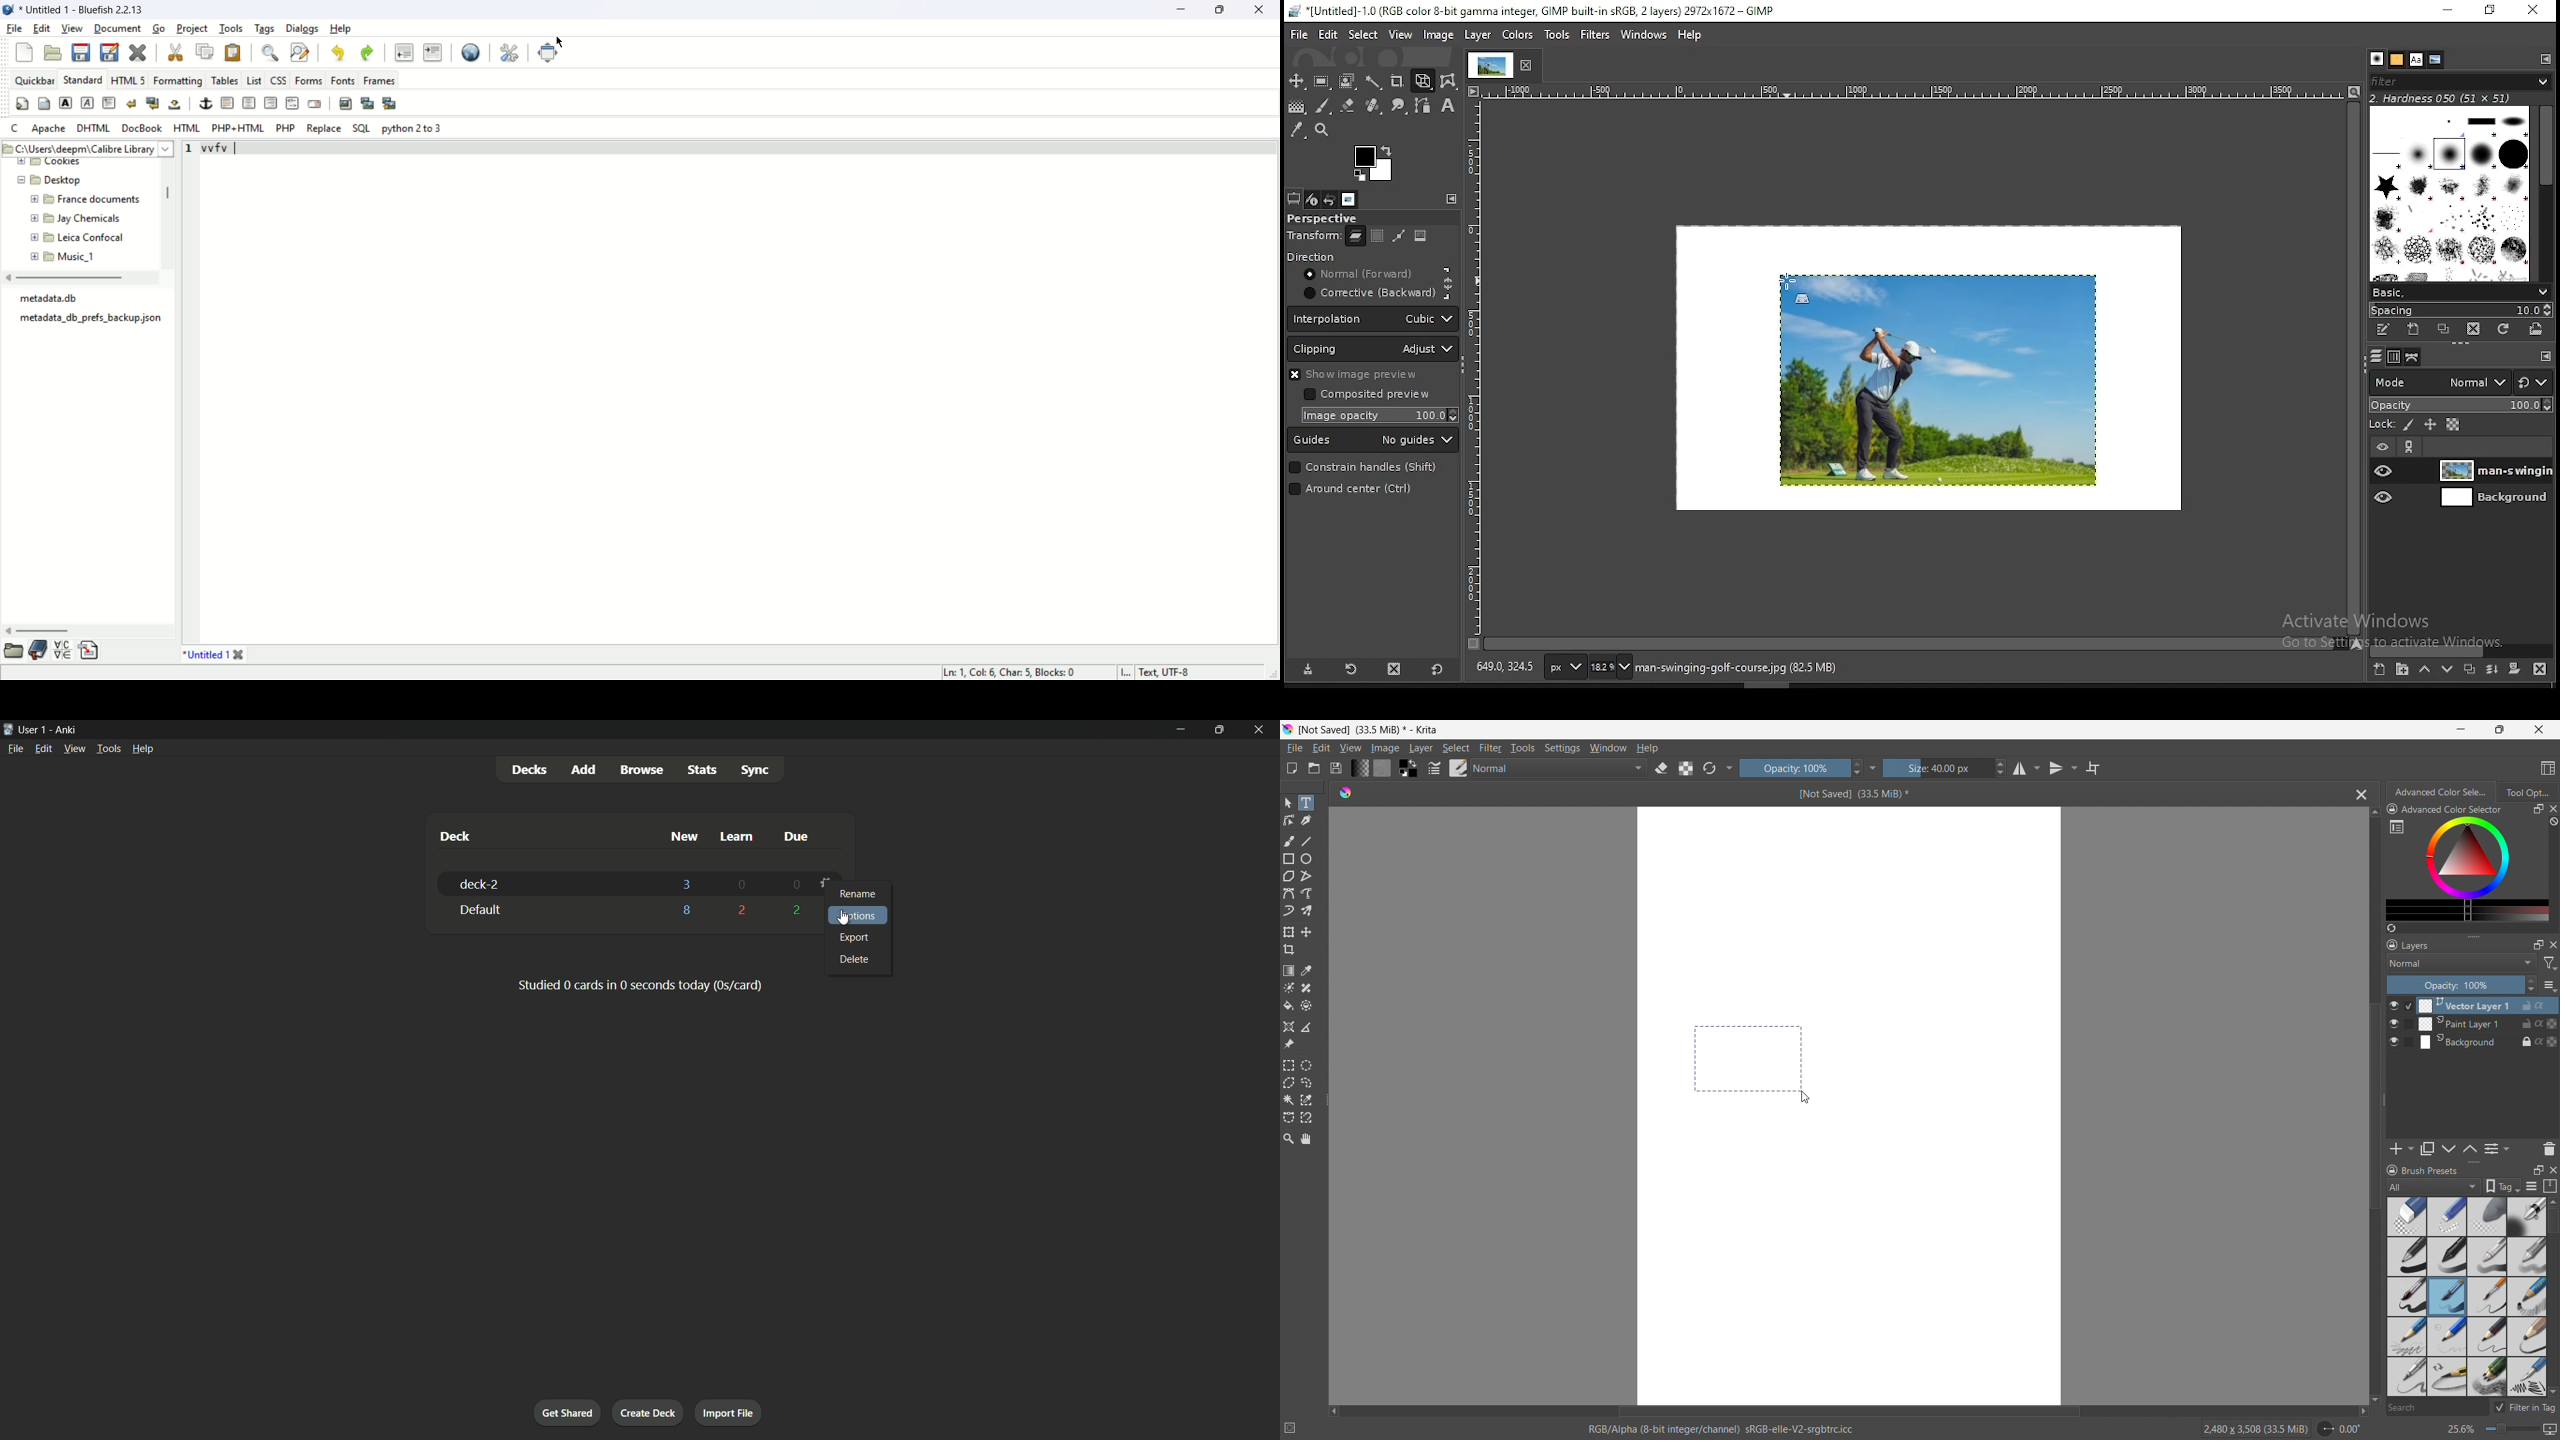 The image size is (2576, 1456). What do you see at coordinates (2407, 1295) in the screenshot?
I see `Brush` at bounding box center [2407, 1295].